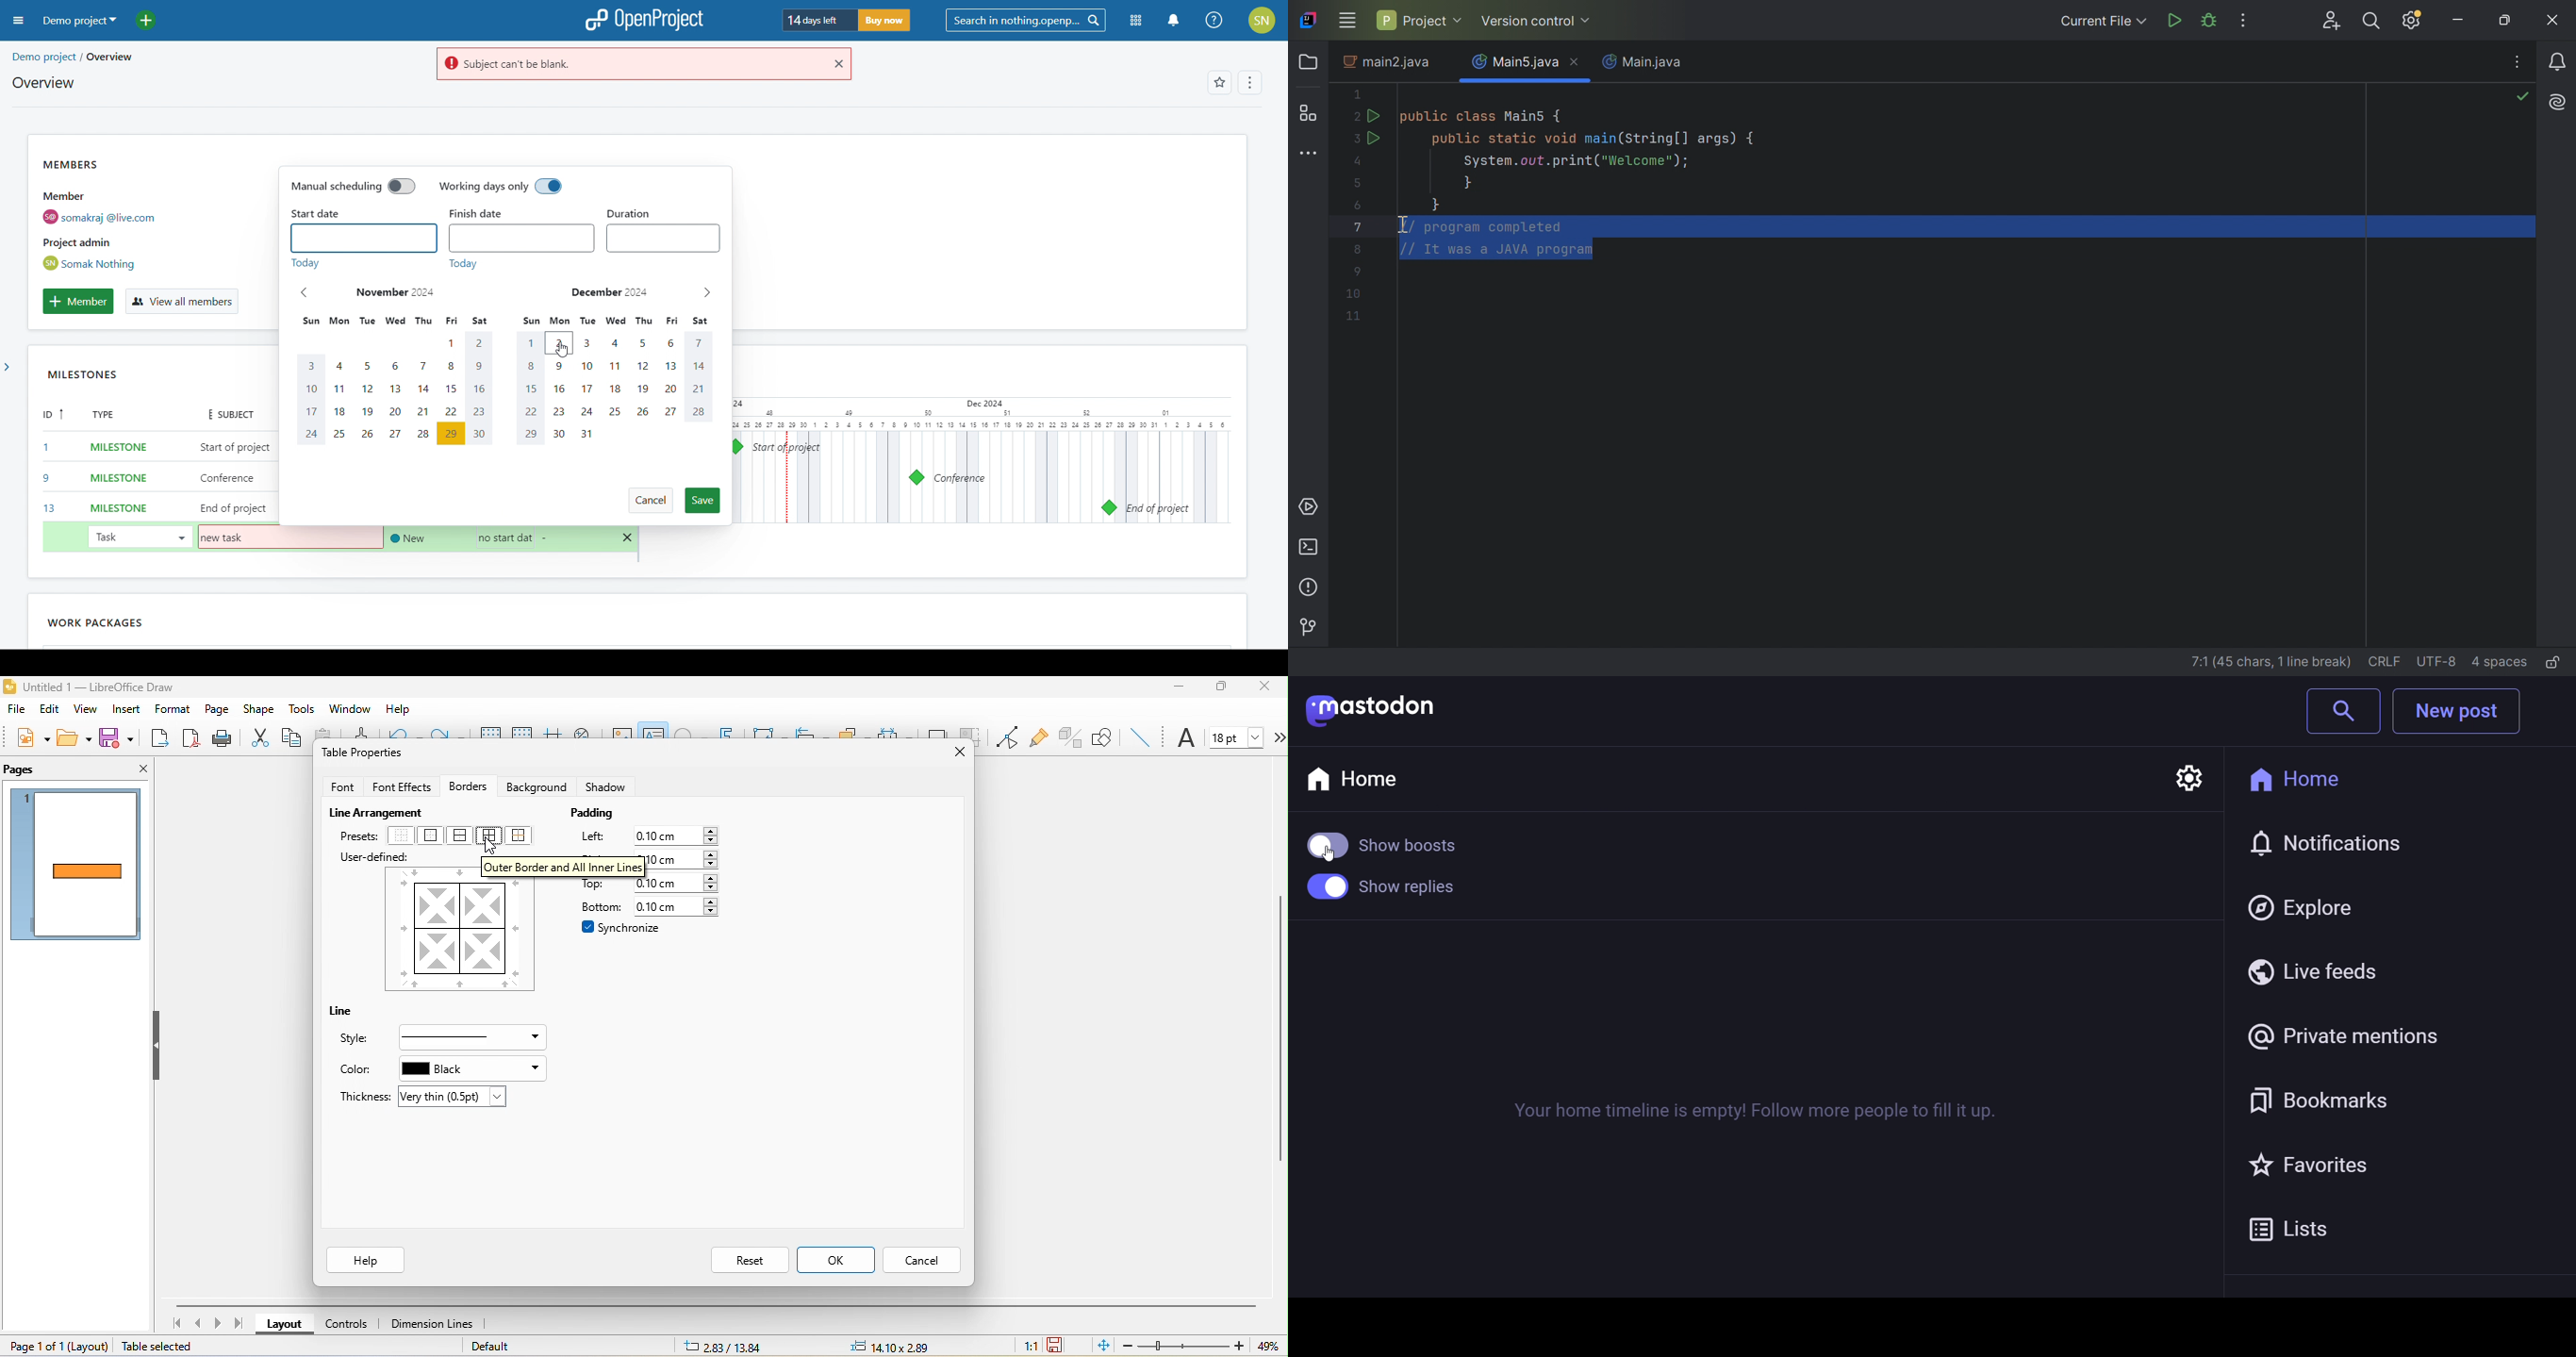  What do you see at coordinates (1186, 739) in the screenshot?
I see `font` at bounding box center [1186, 739].